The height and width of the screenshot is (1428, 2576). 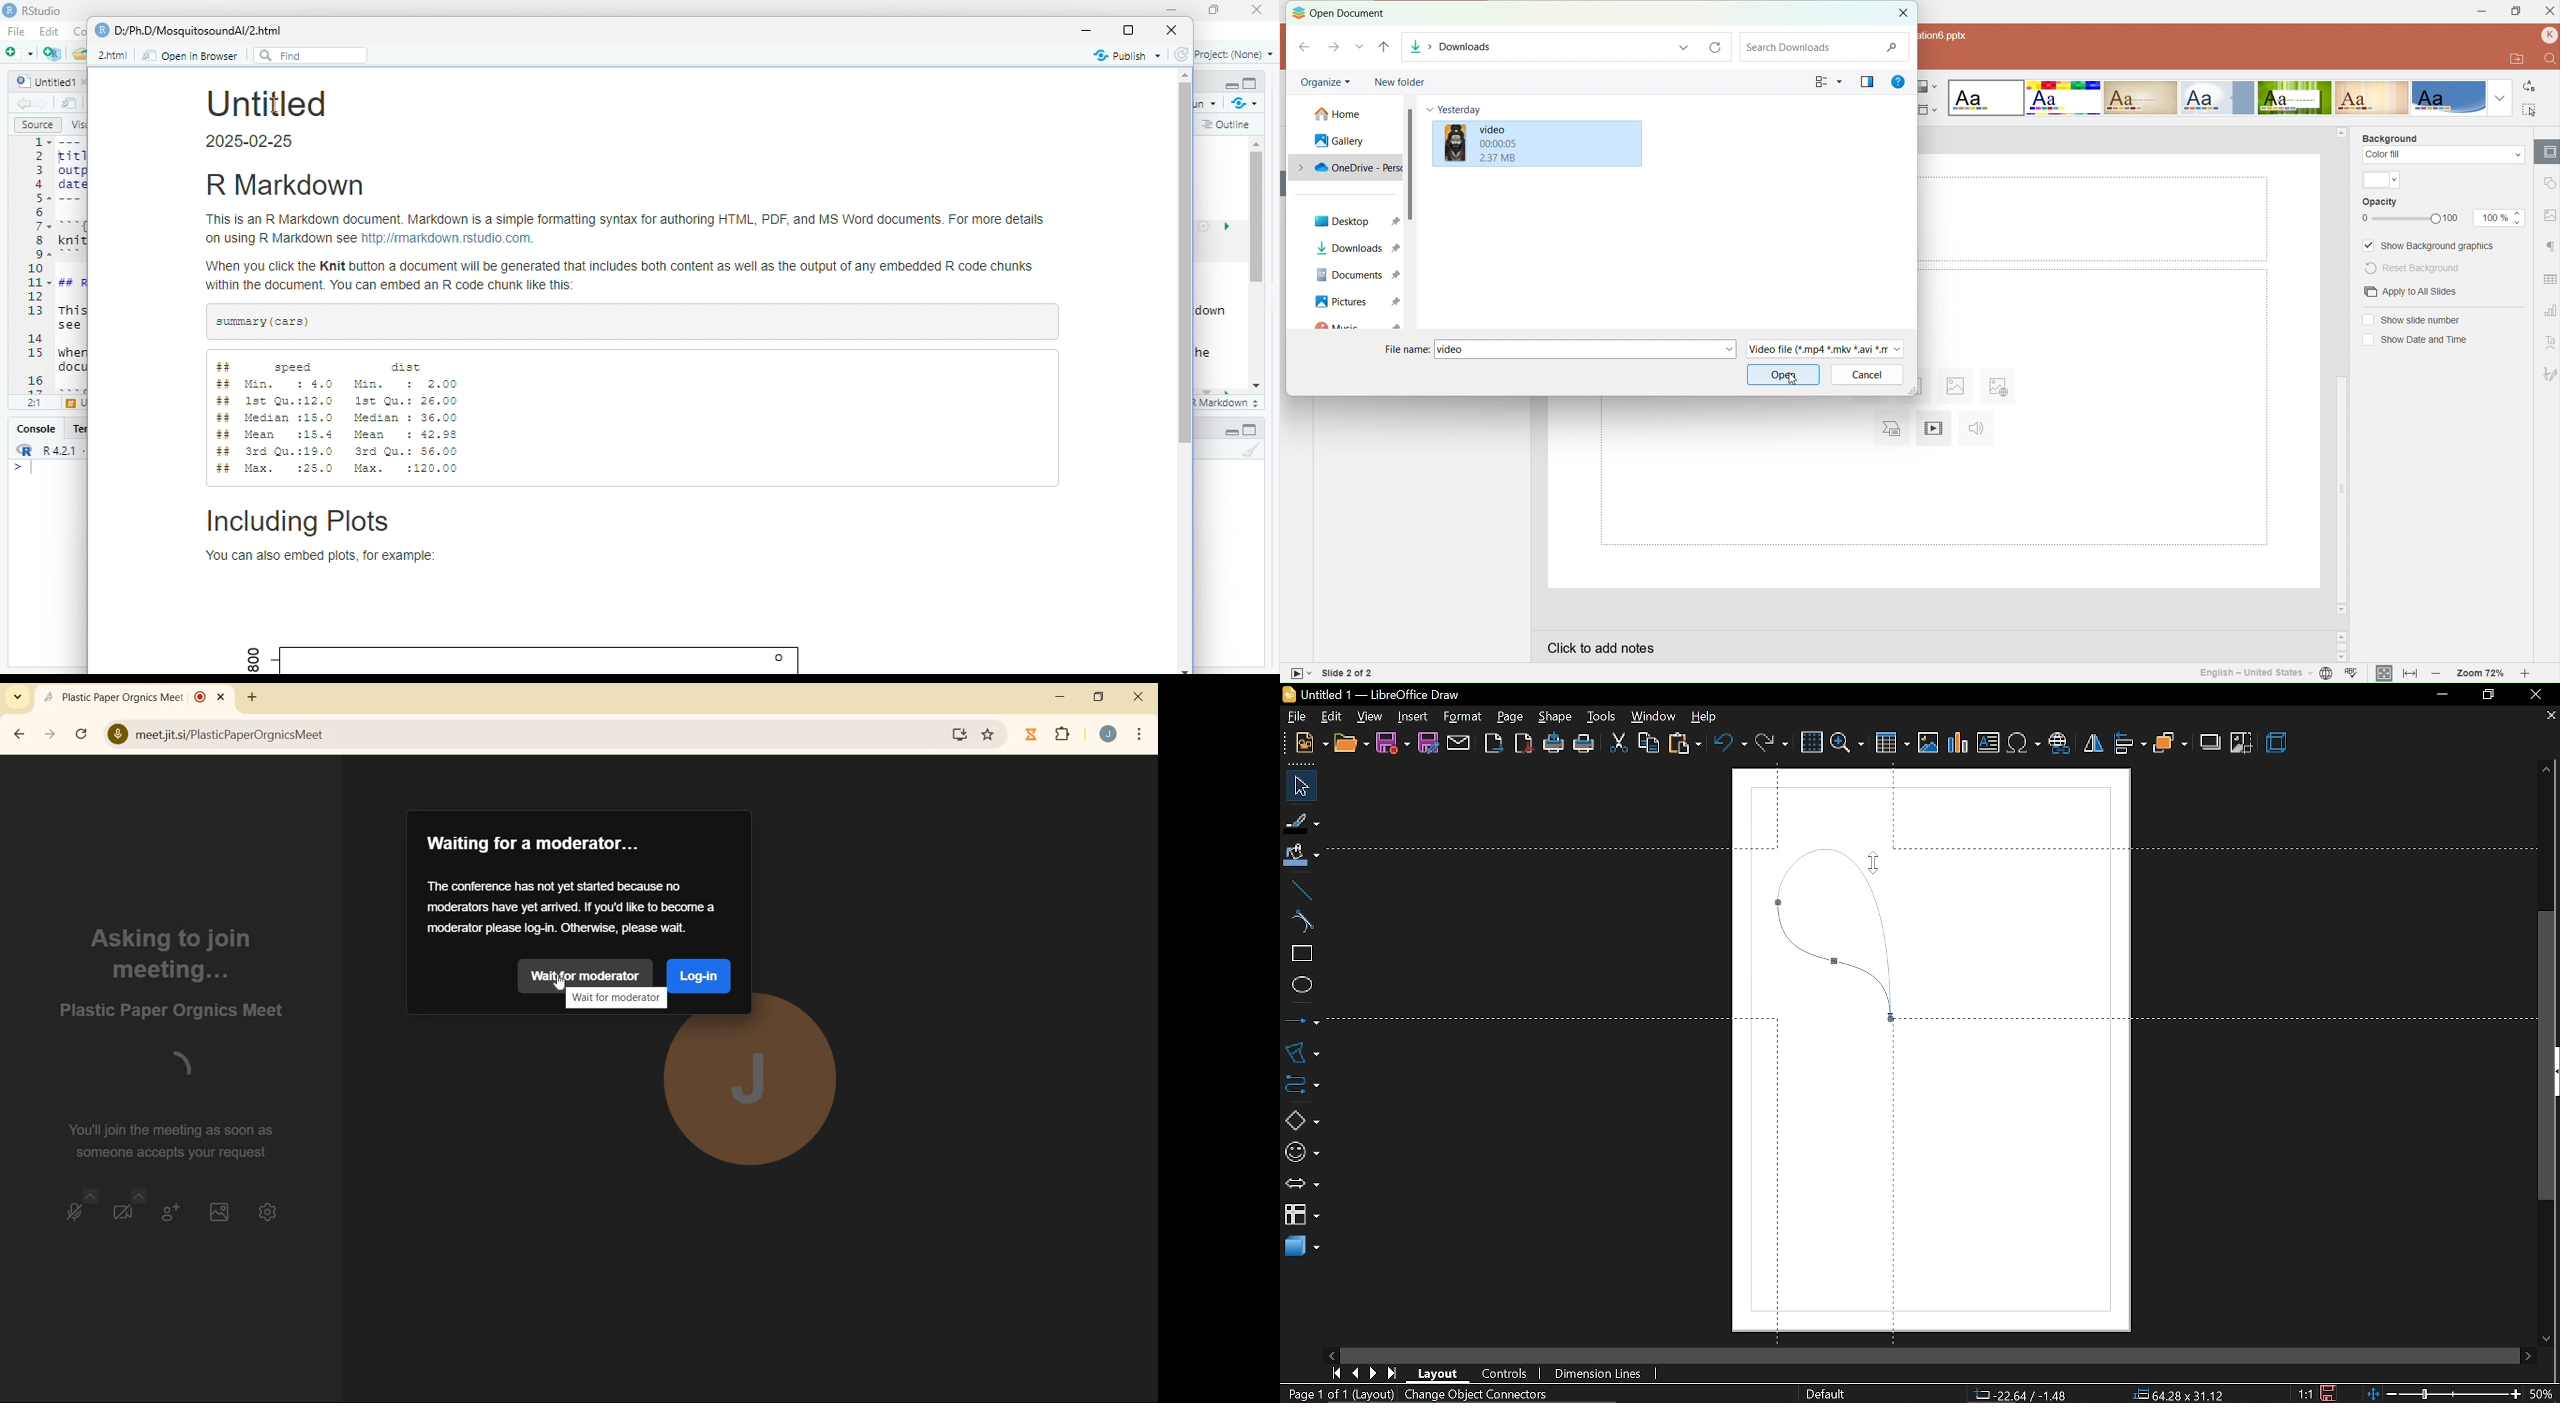 I want to click on dist, so click(x=409, y=366).